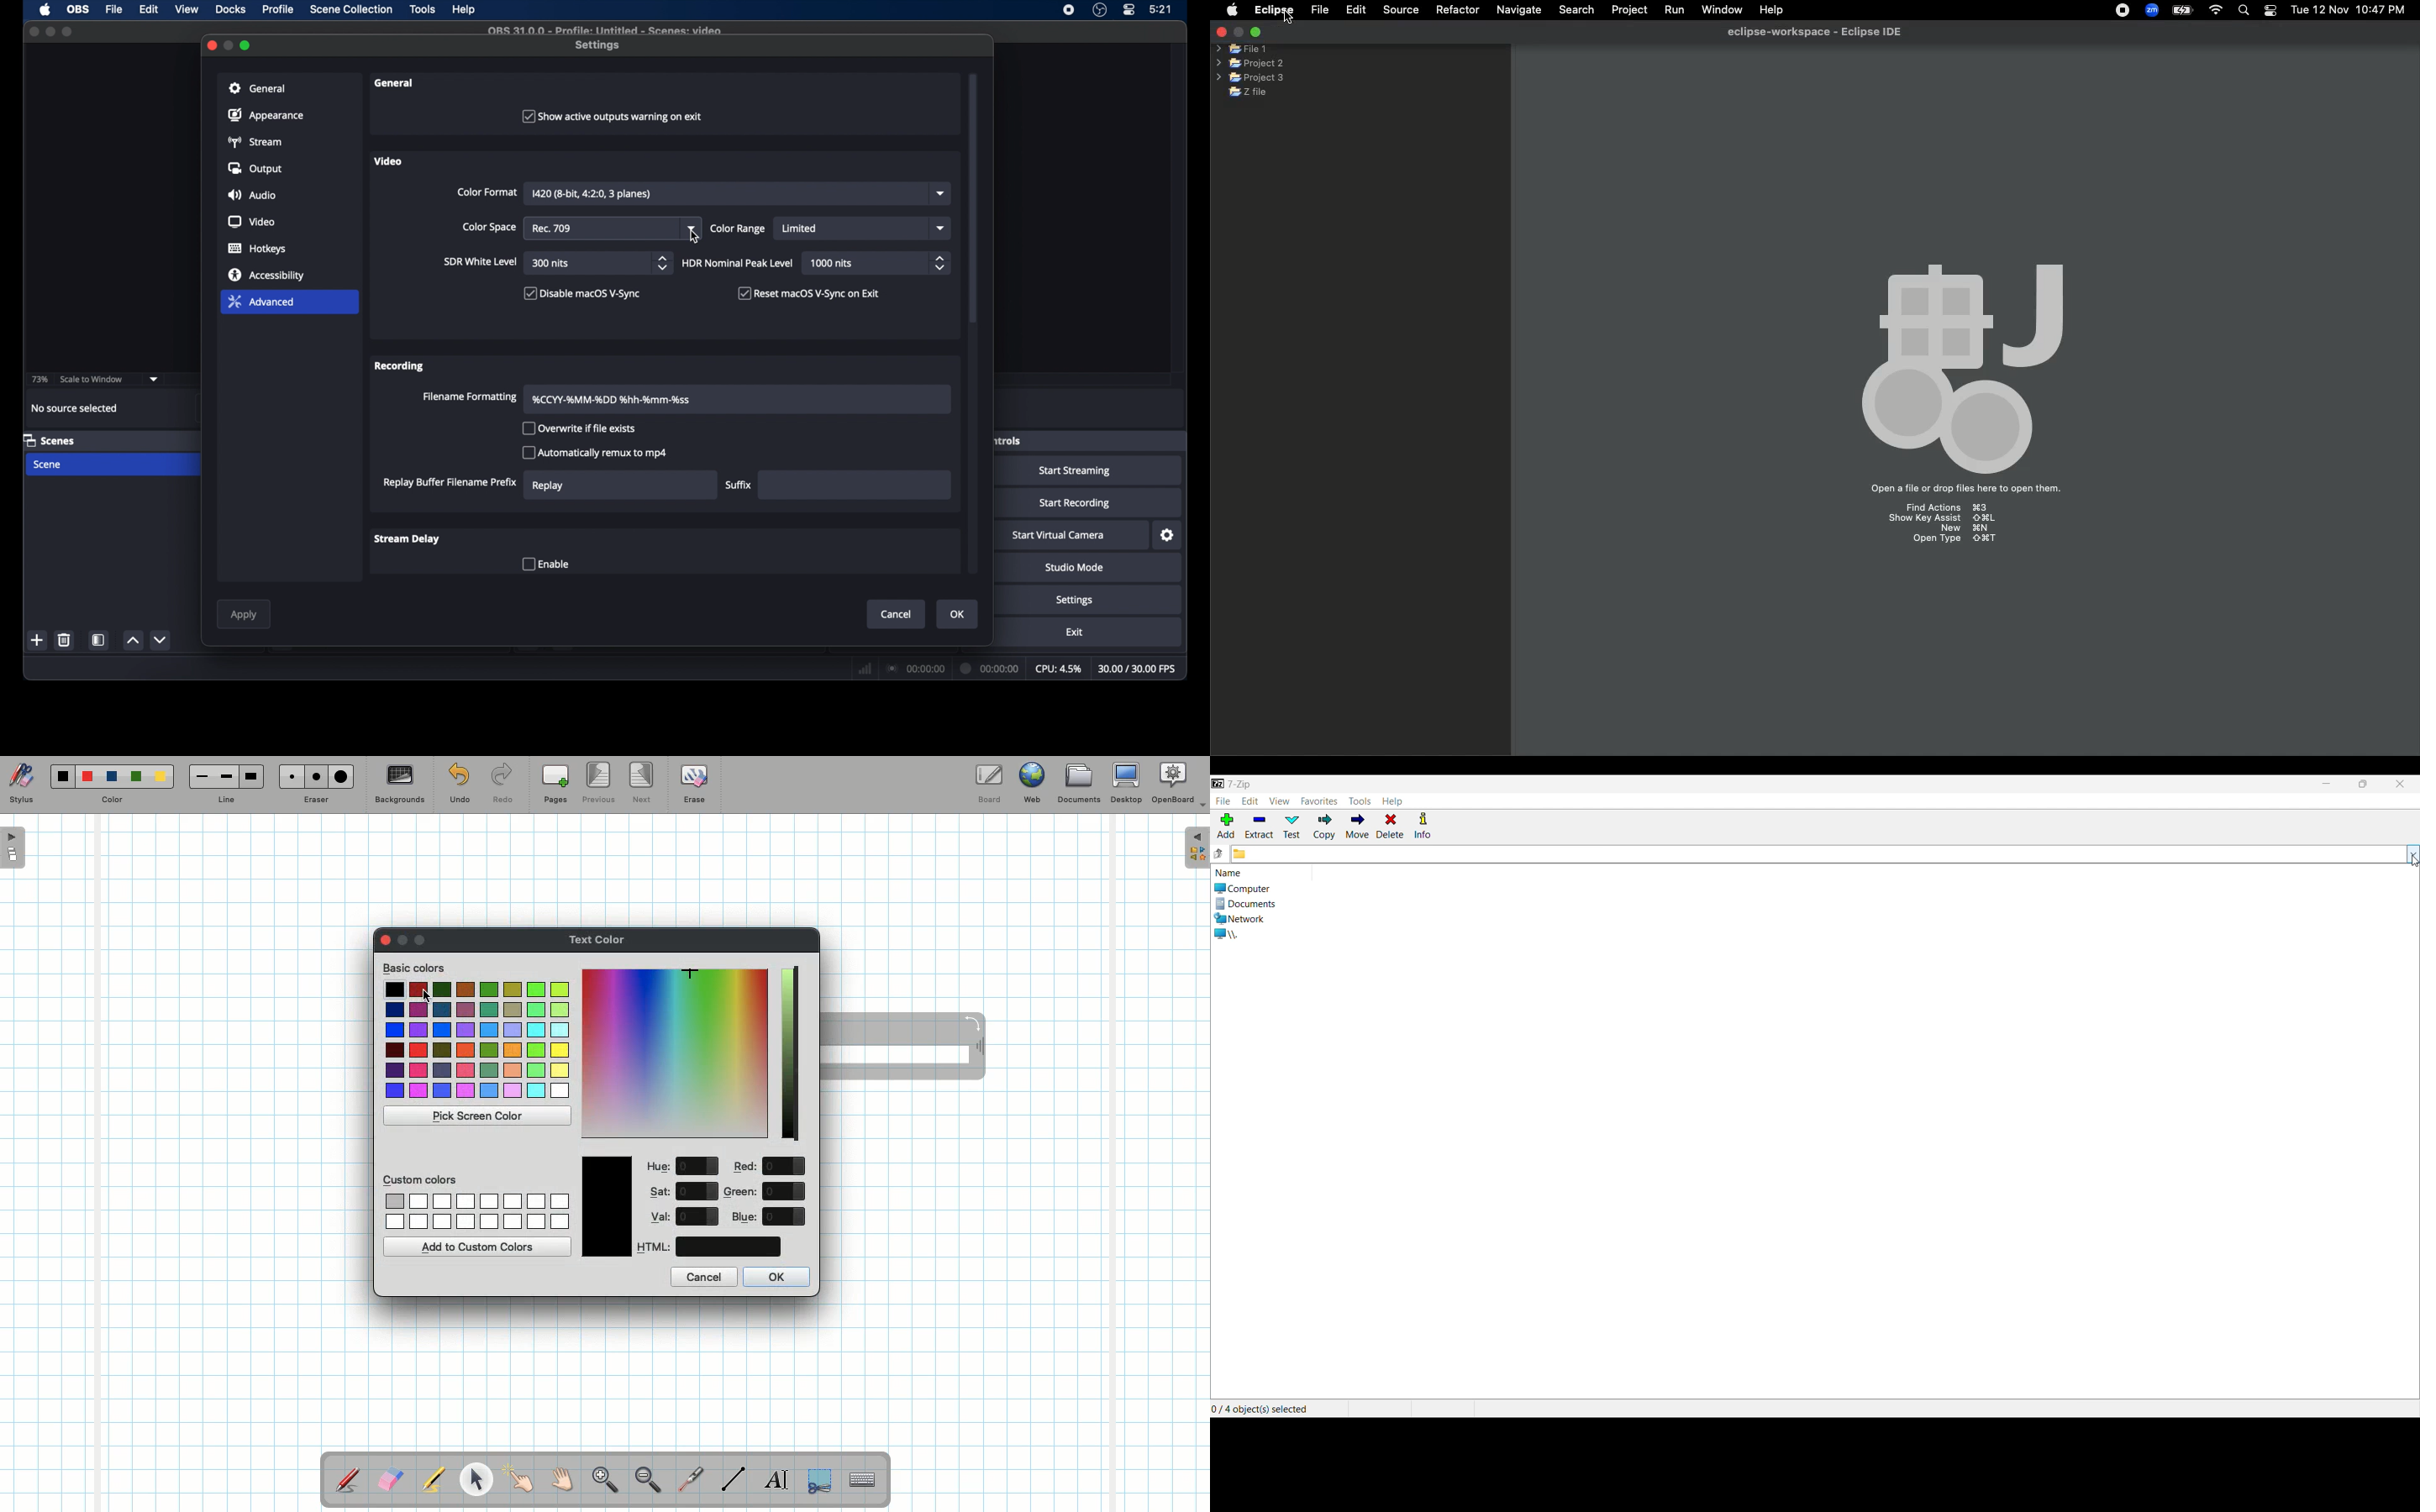 This screenshot has width=2436, height=1512. I want to click on Documents, so click(1246, 903).